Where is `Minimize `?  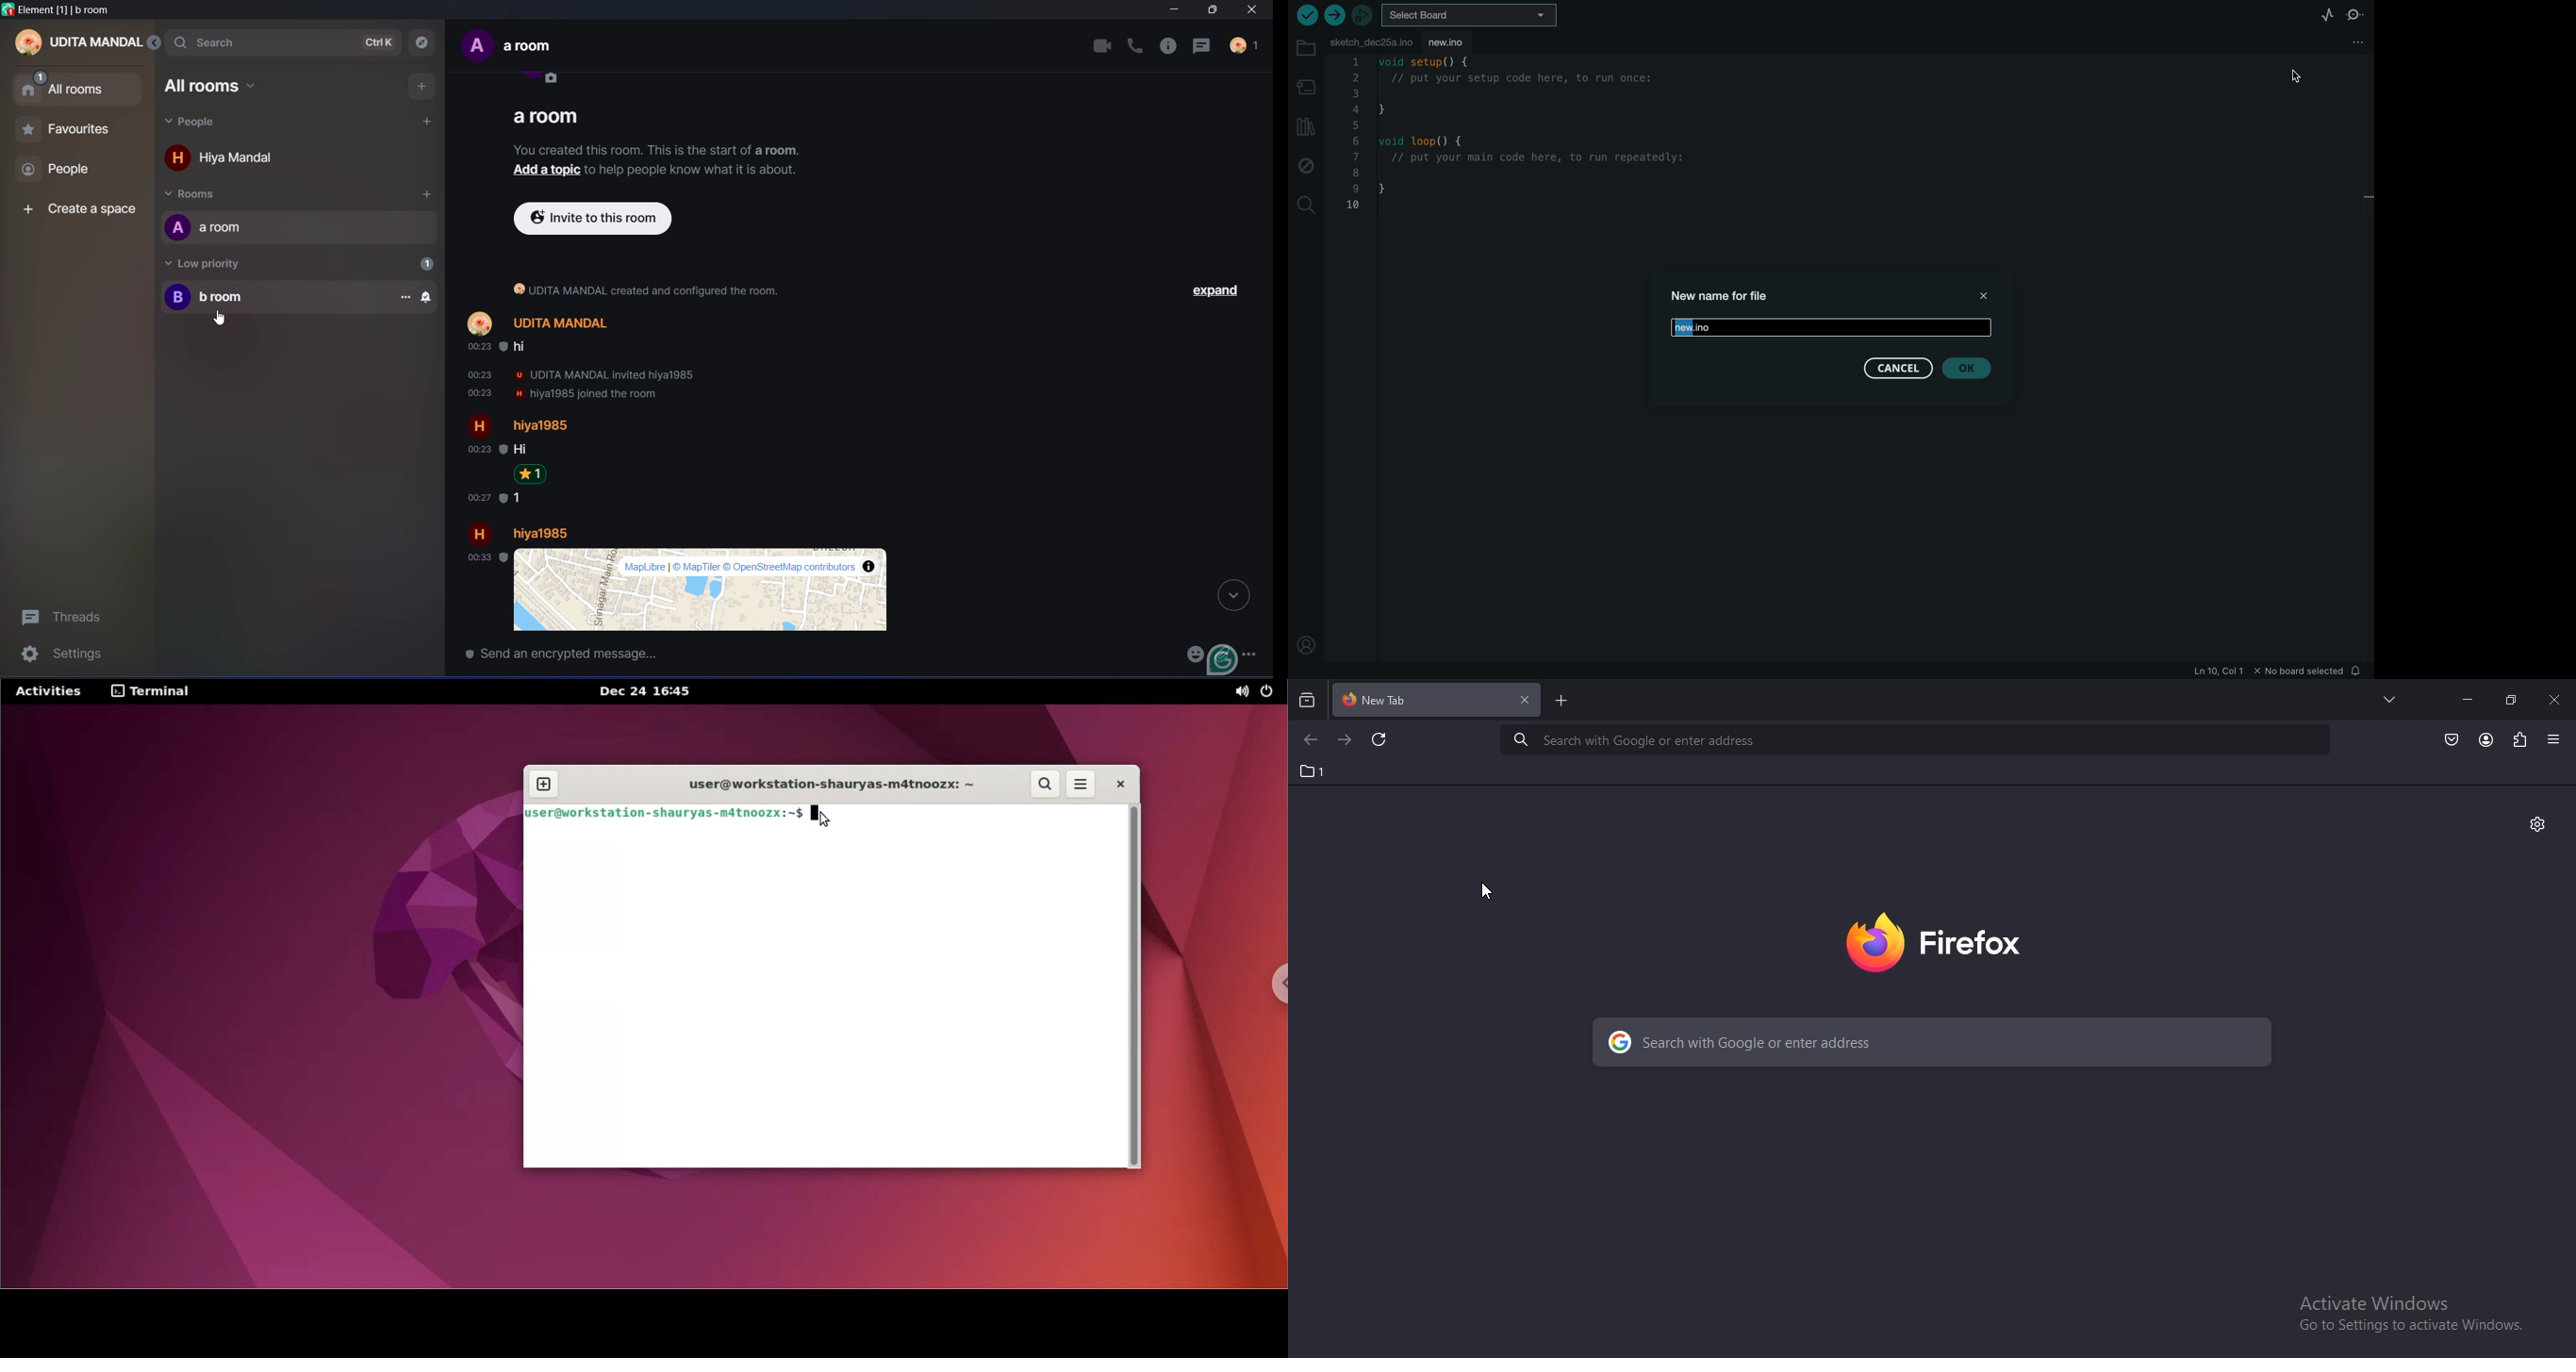
Minimize  is located at coordinates (1172, 11).